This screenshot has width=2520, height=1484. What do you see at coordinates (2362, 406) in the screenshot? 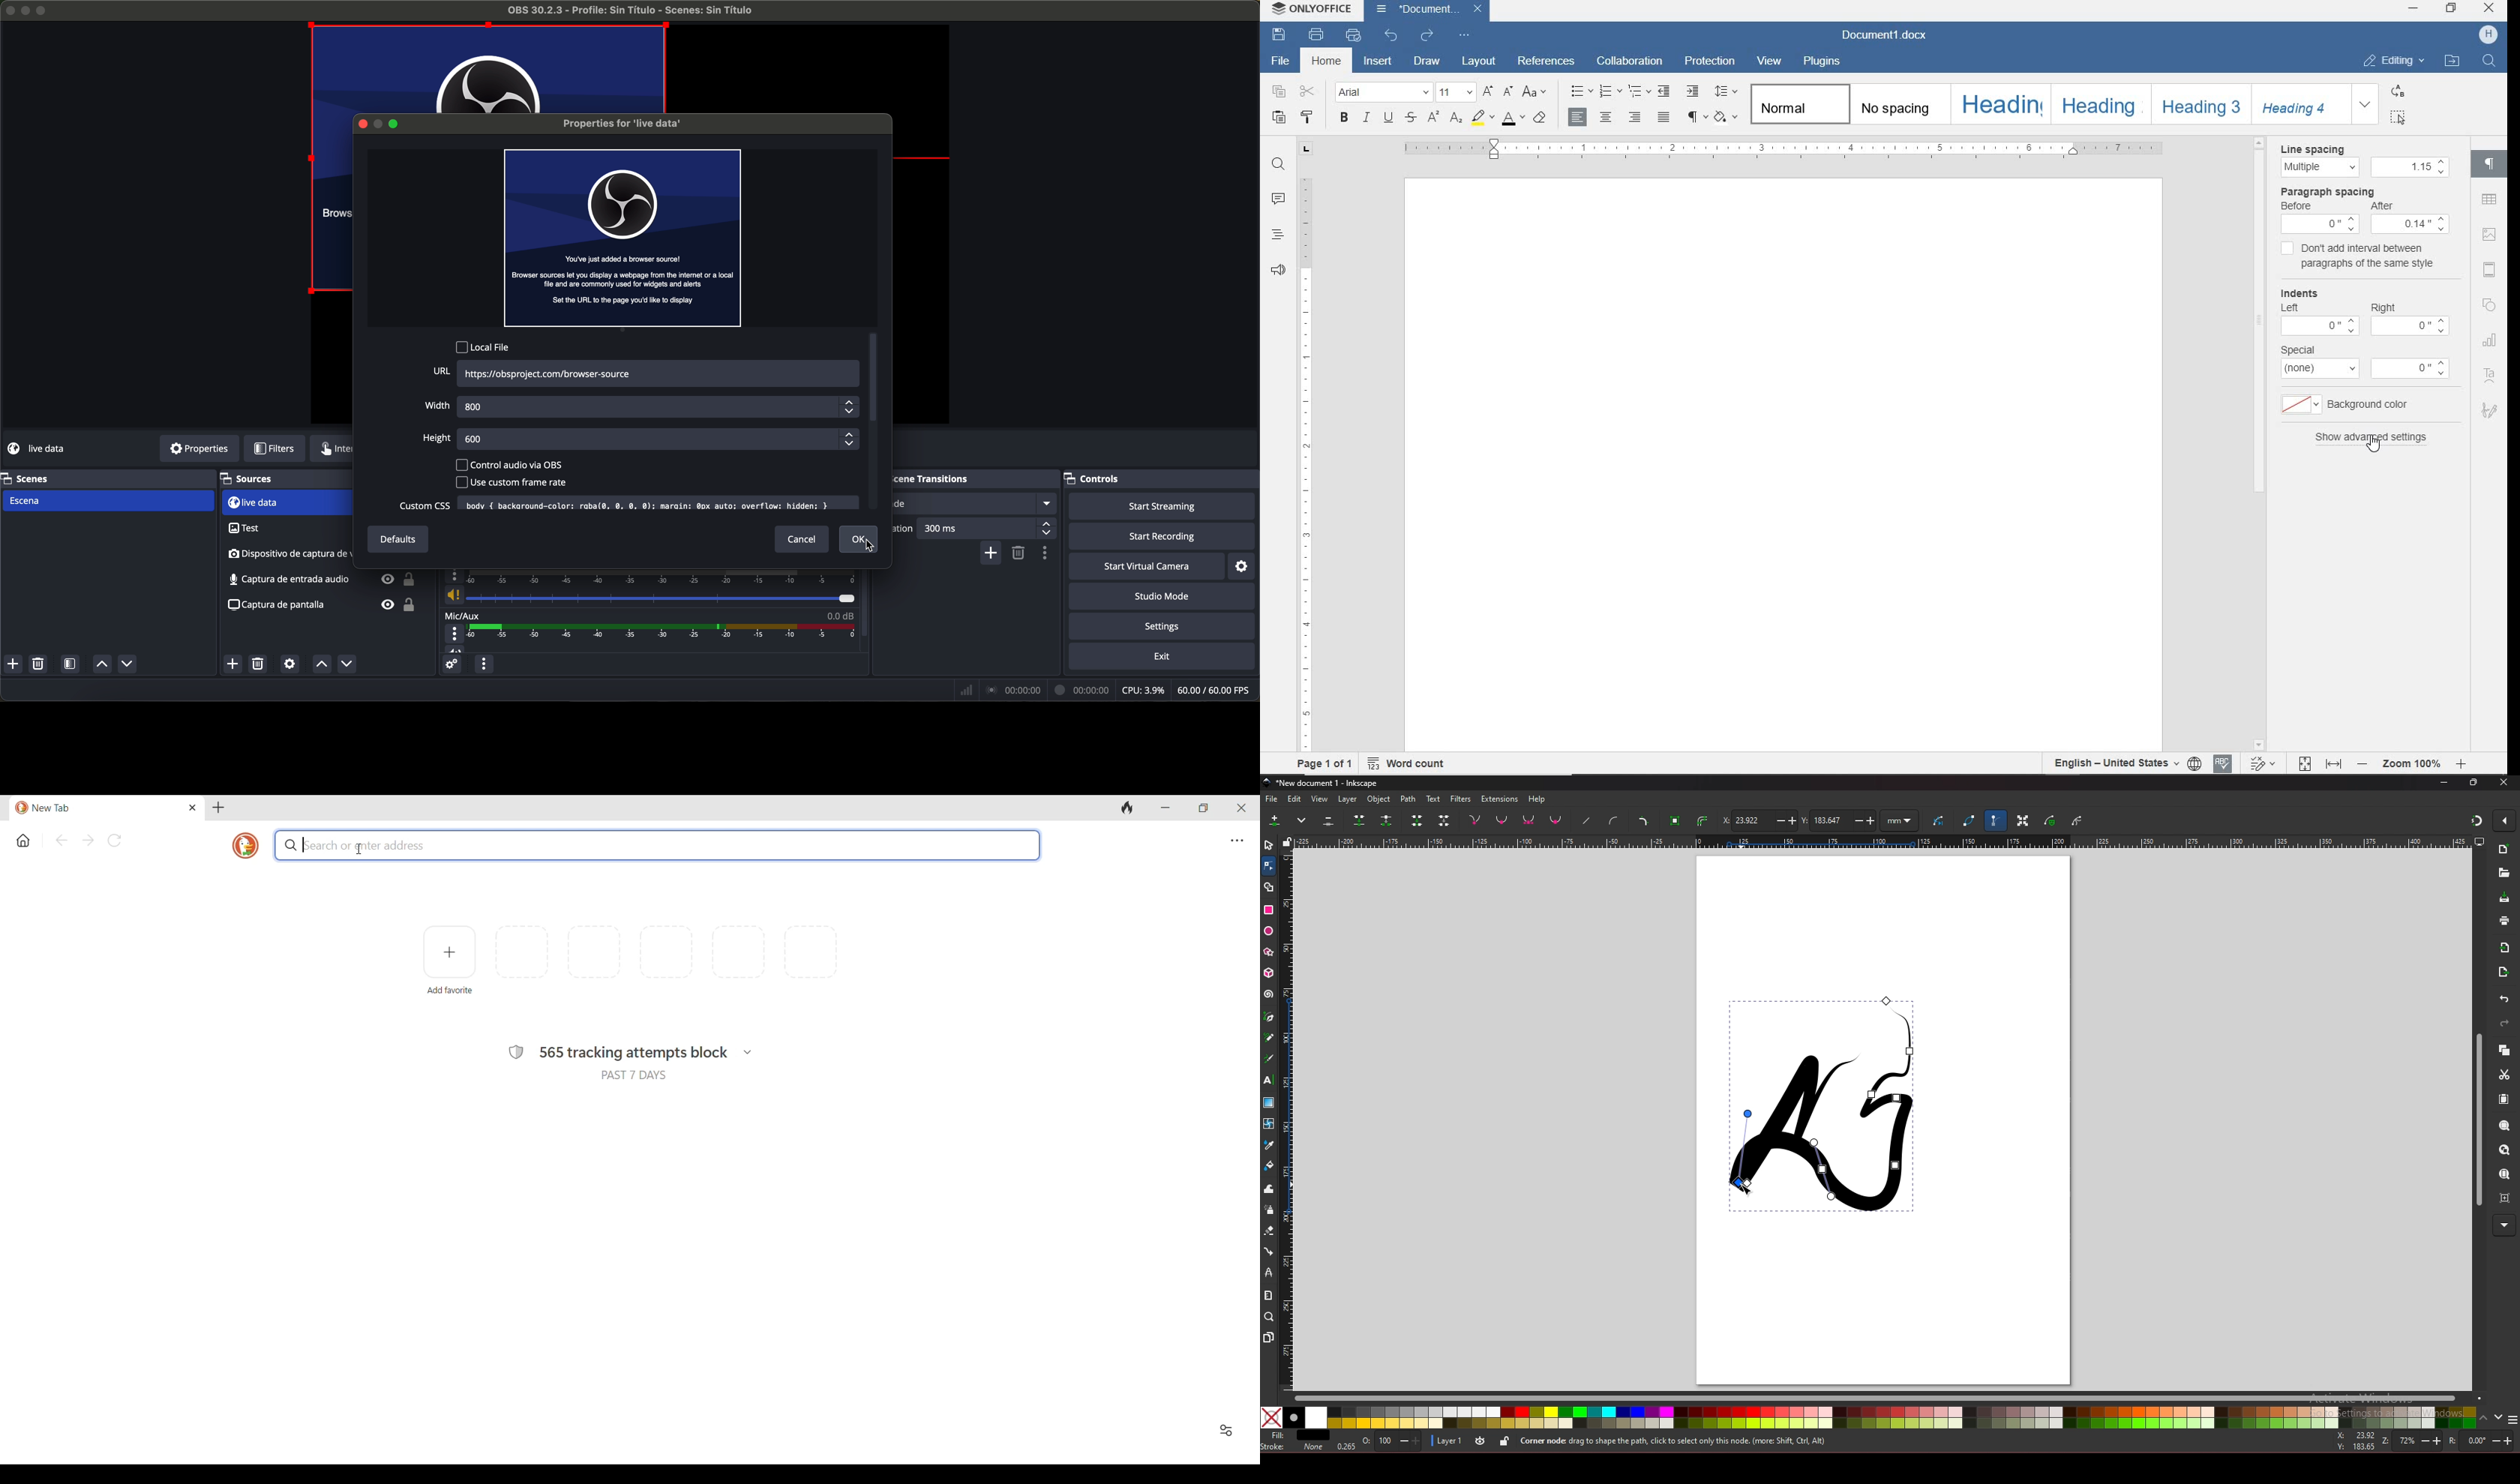
I see `background color` at bounding box center [2362, 406].